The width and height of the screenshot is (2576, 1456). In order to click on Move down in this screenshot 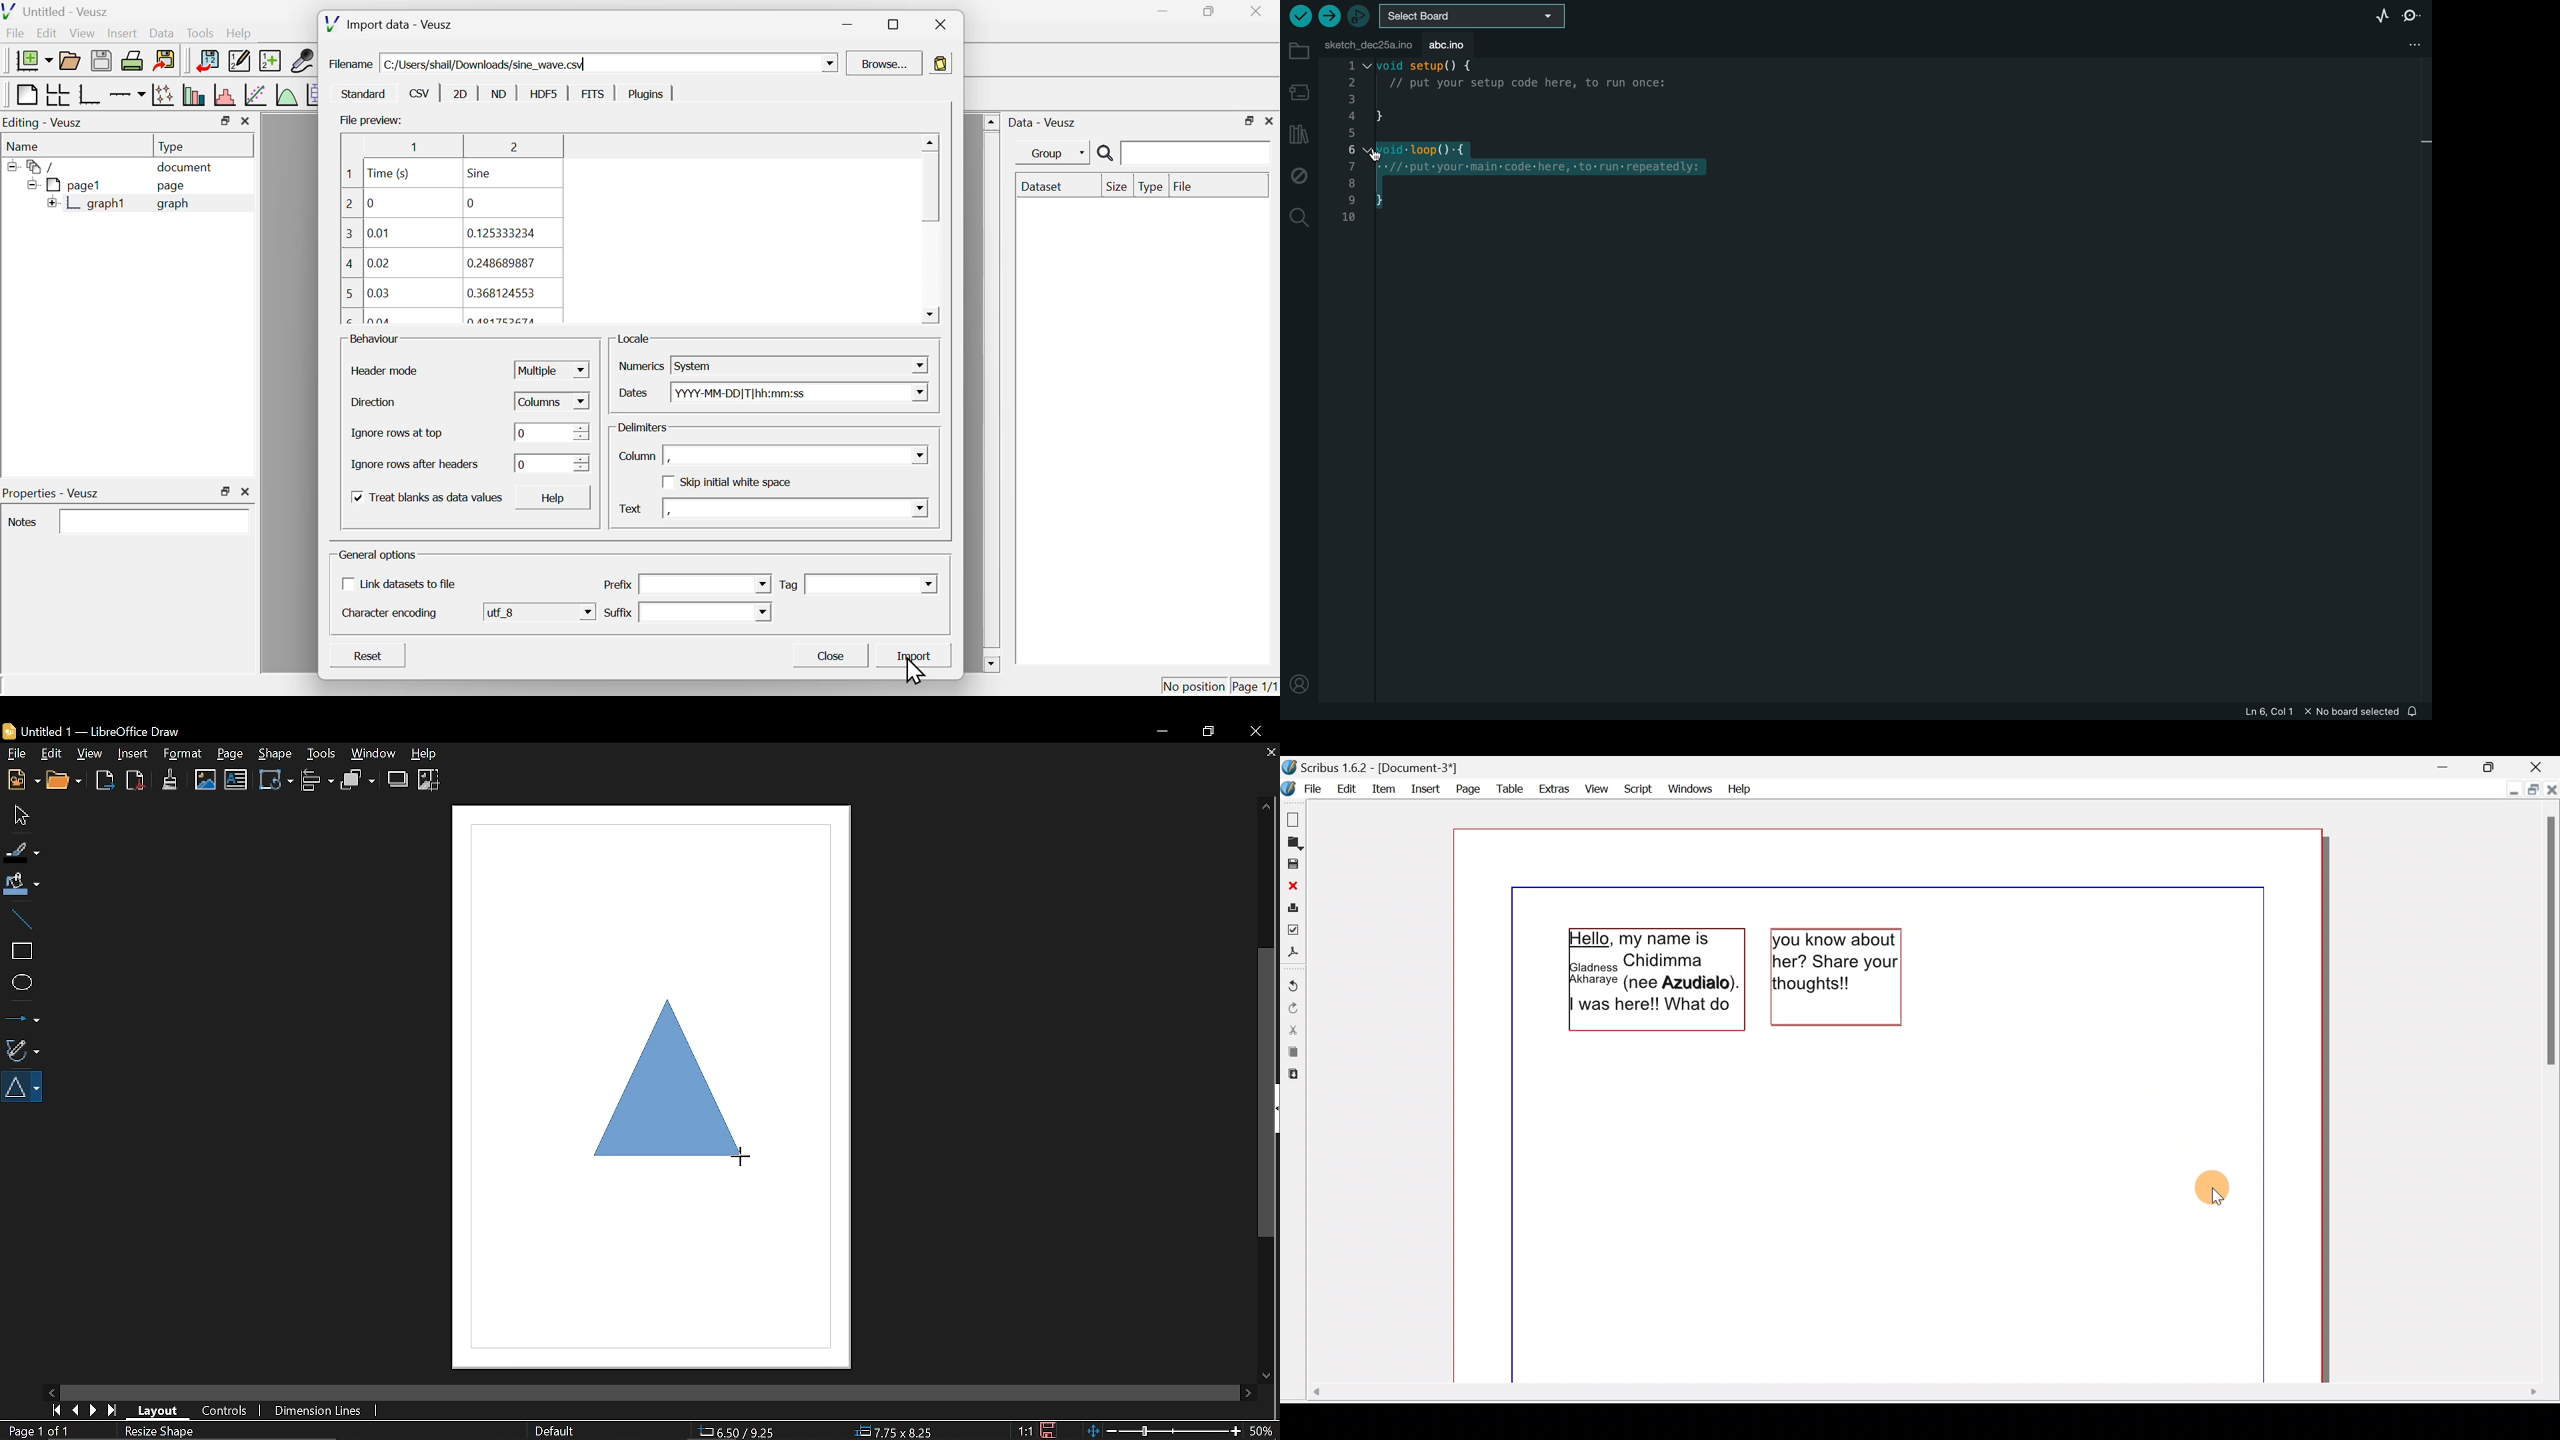, I will do `click(1264, 1375)`.